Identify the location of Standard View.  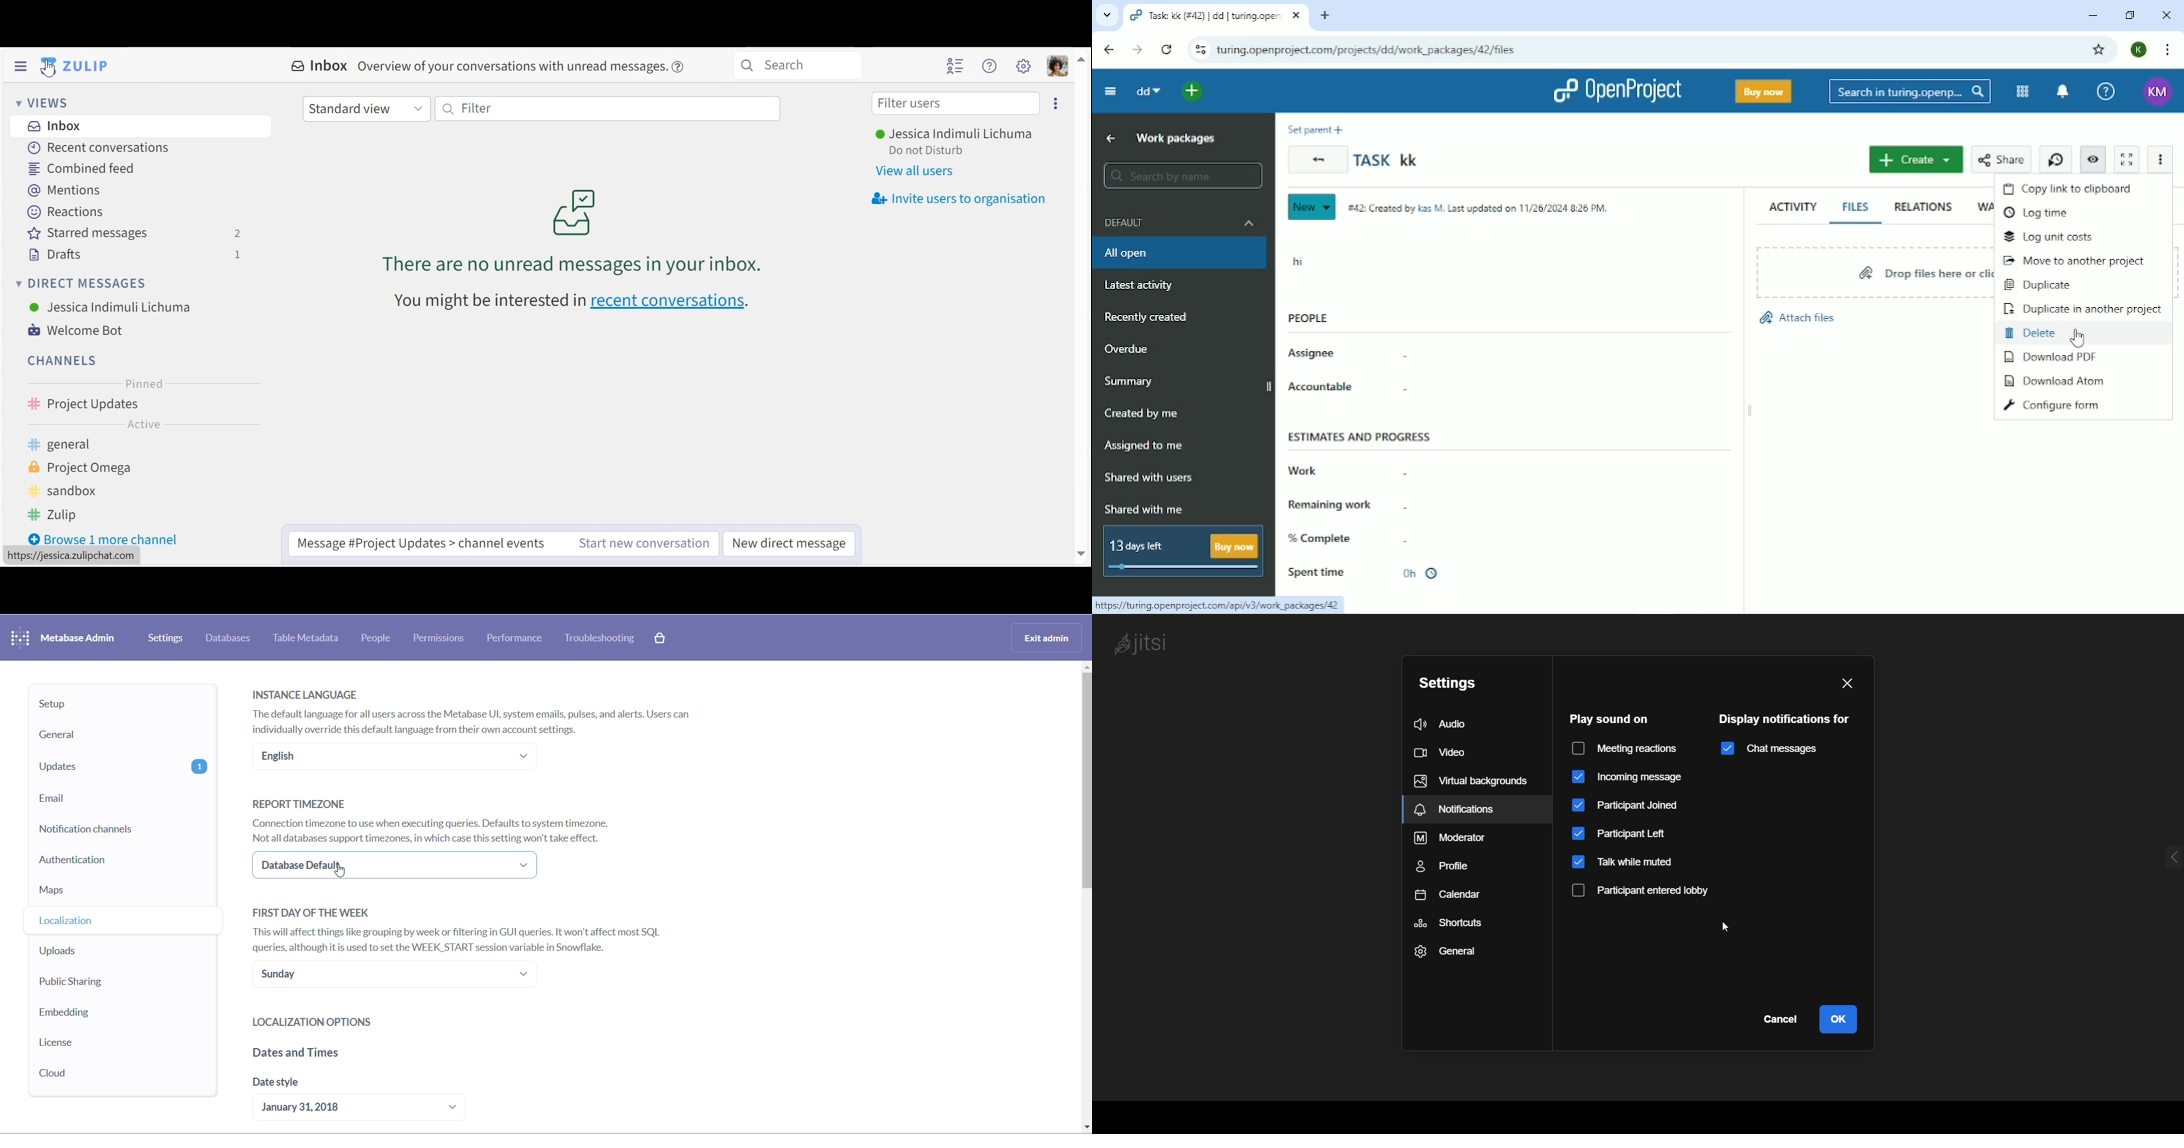
(368, 110).